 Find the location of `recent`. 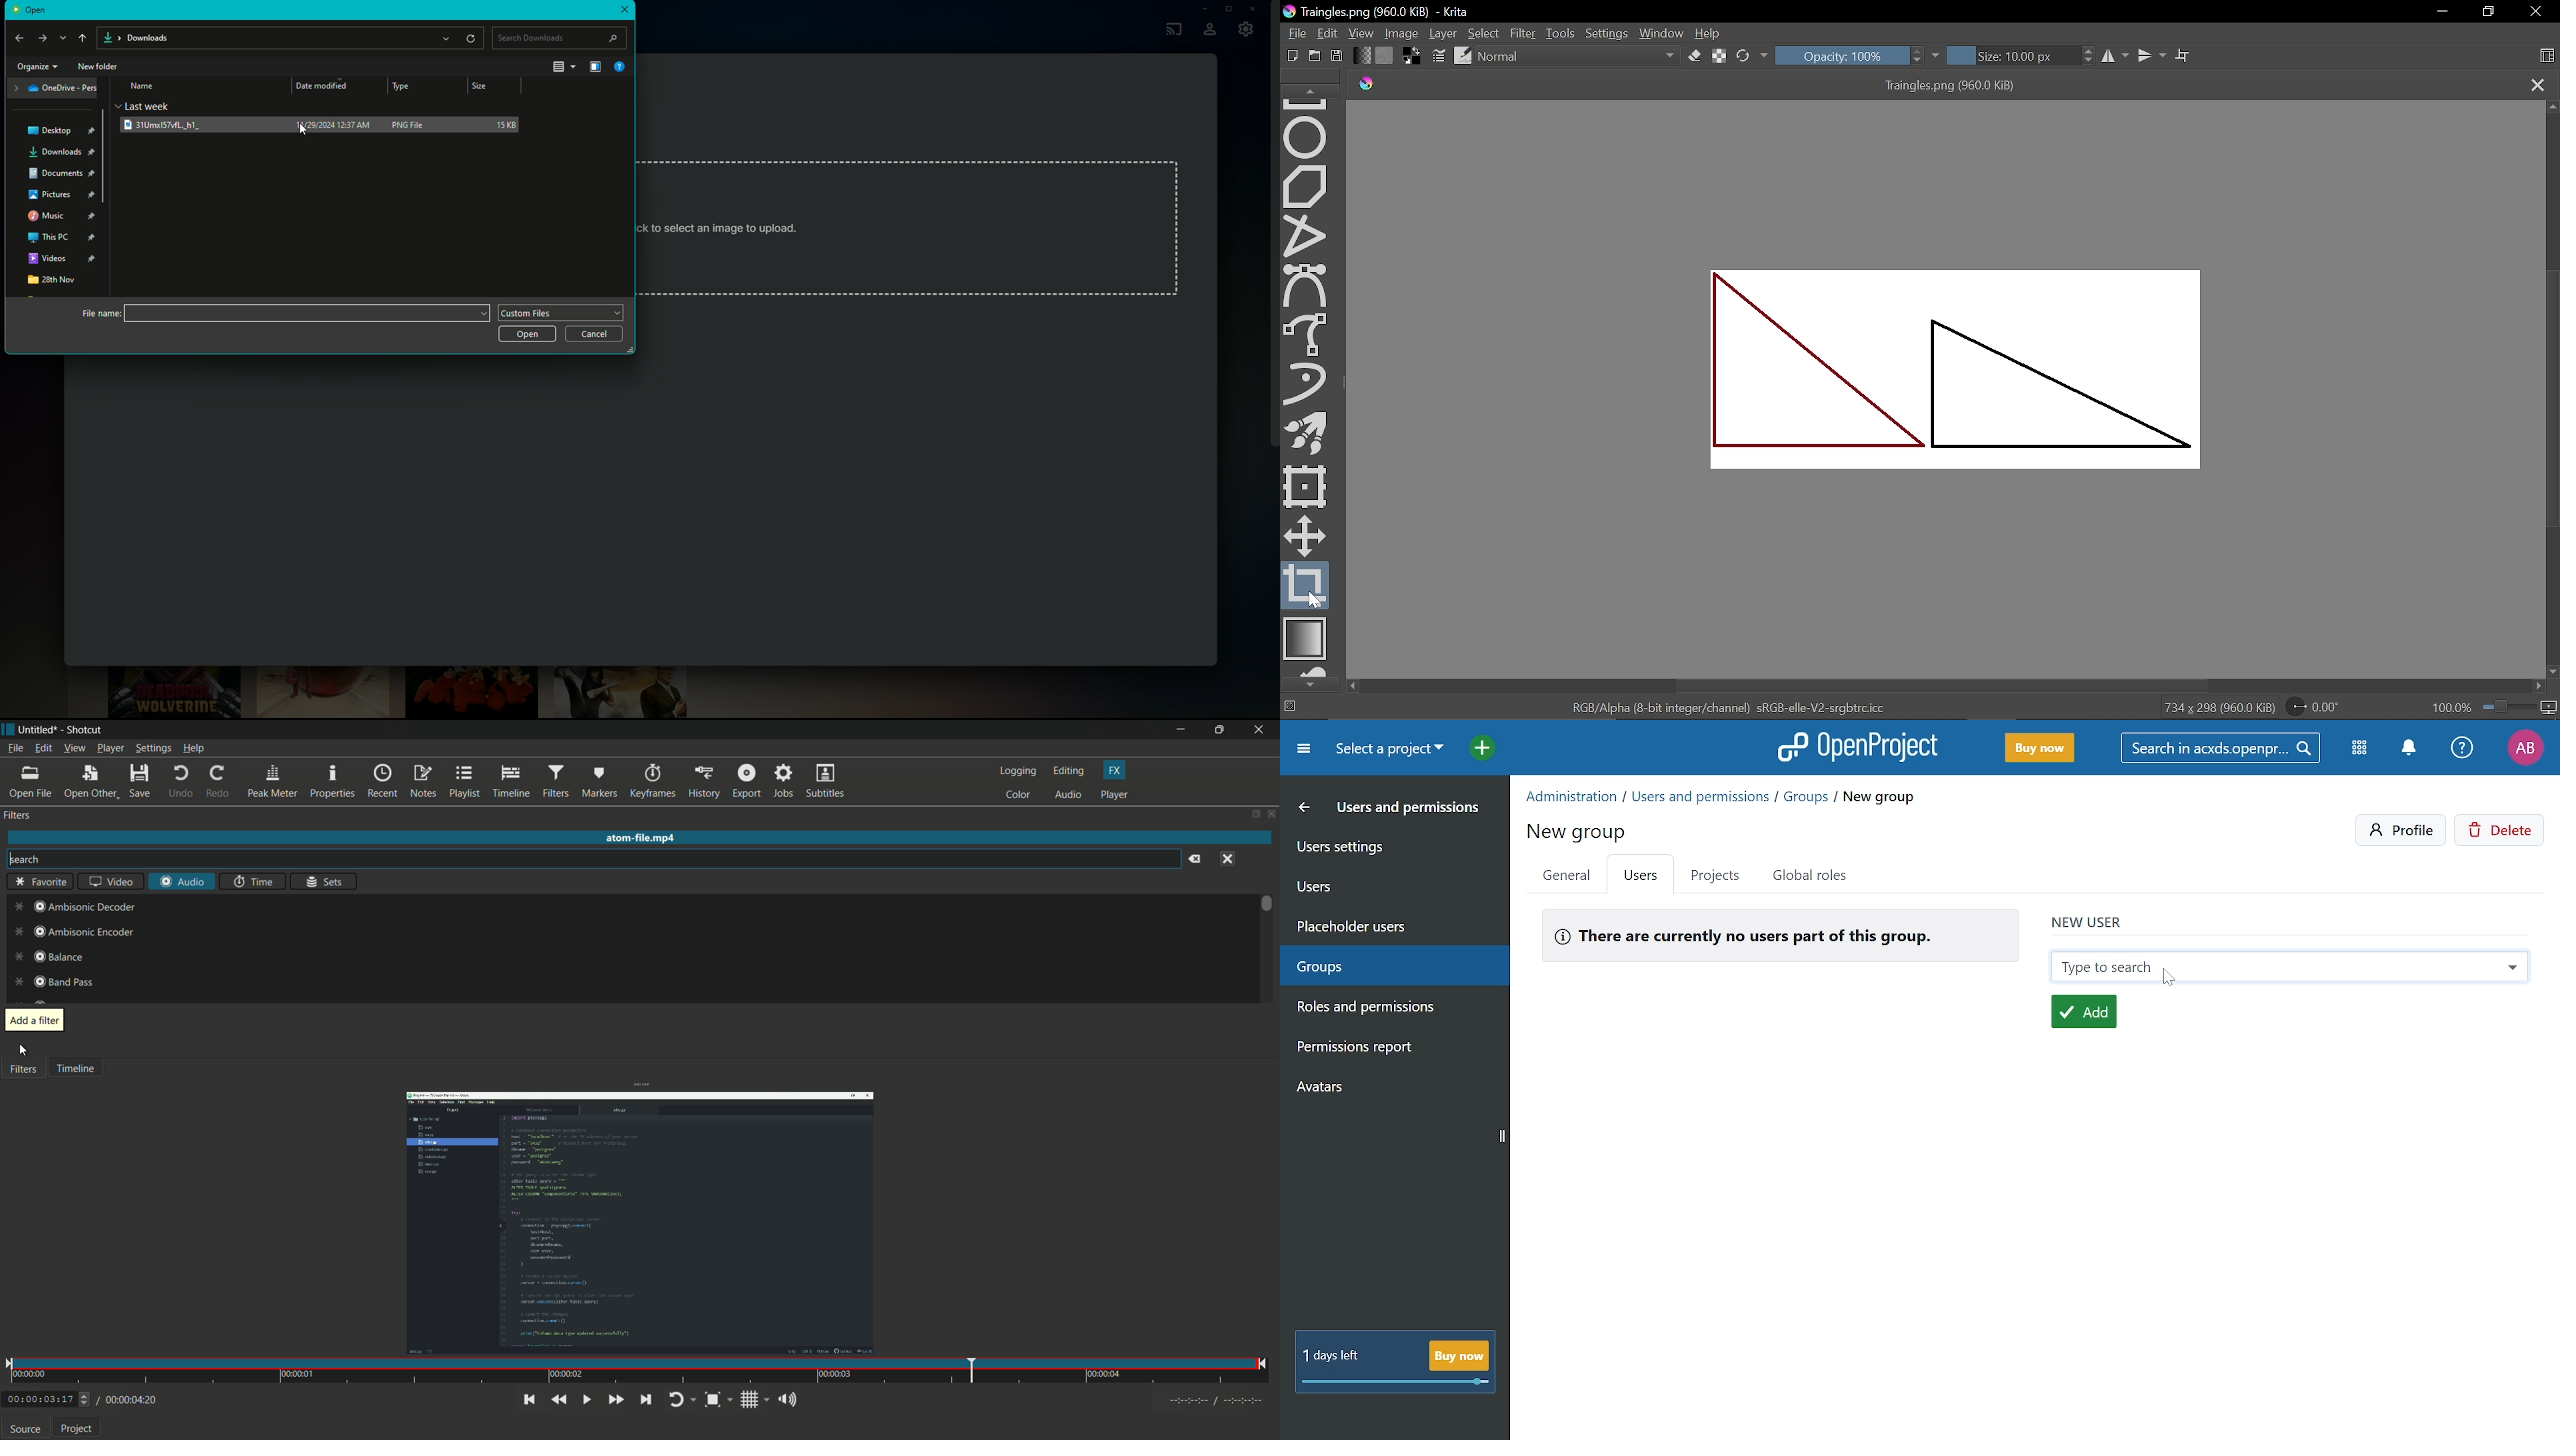

recent is located at coordinates (383, 782).